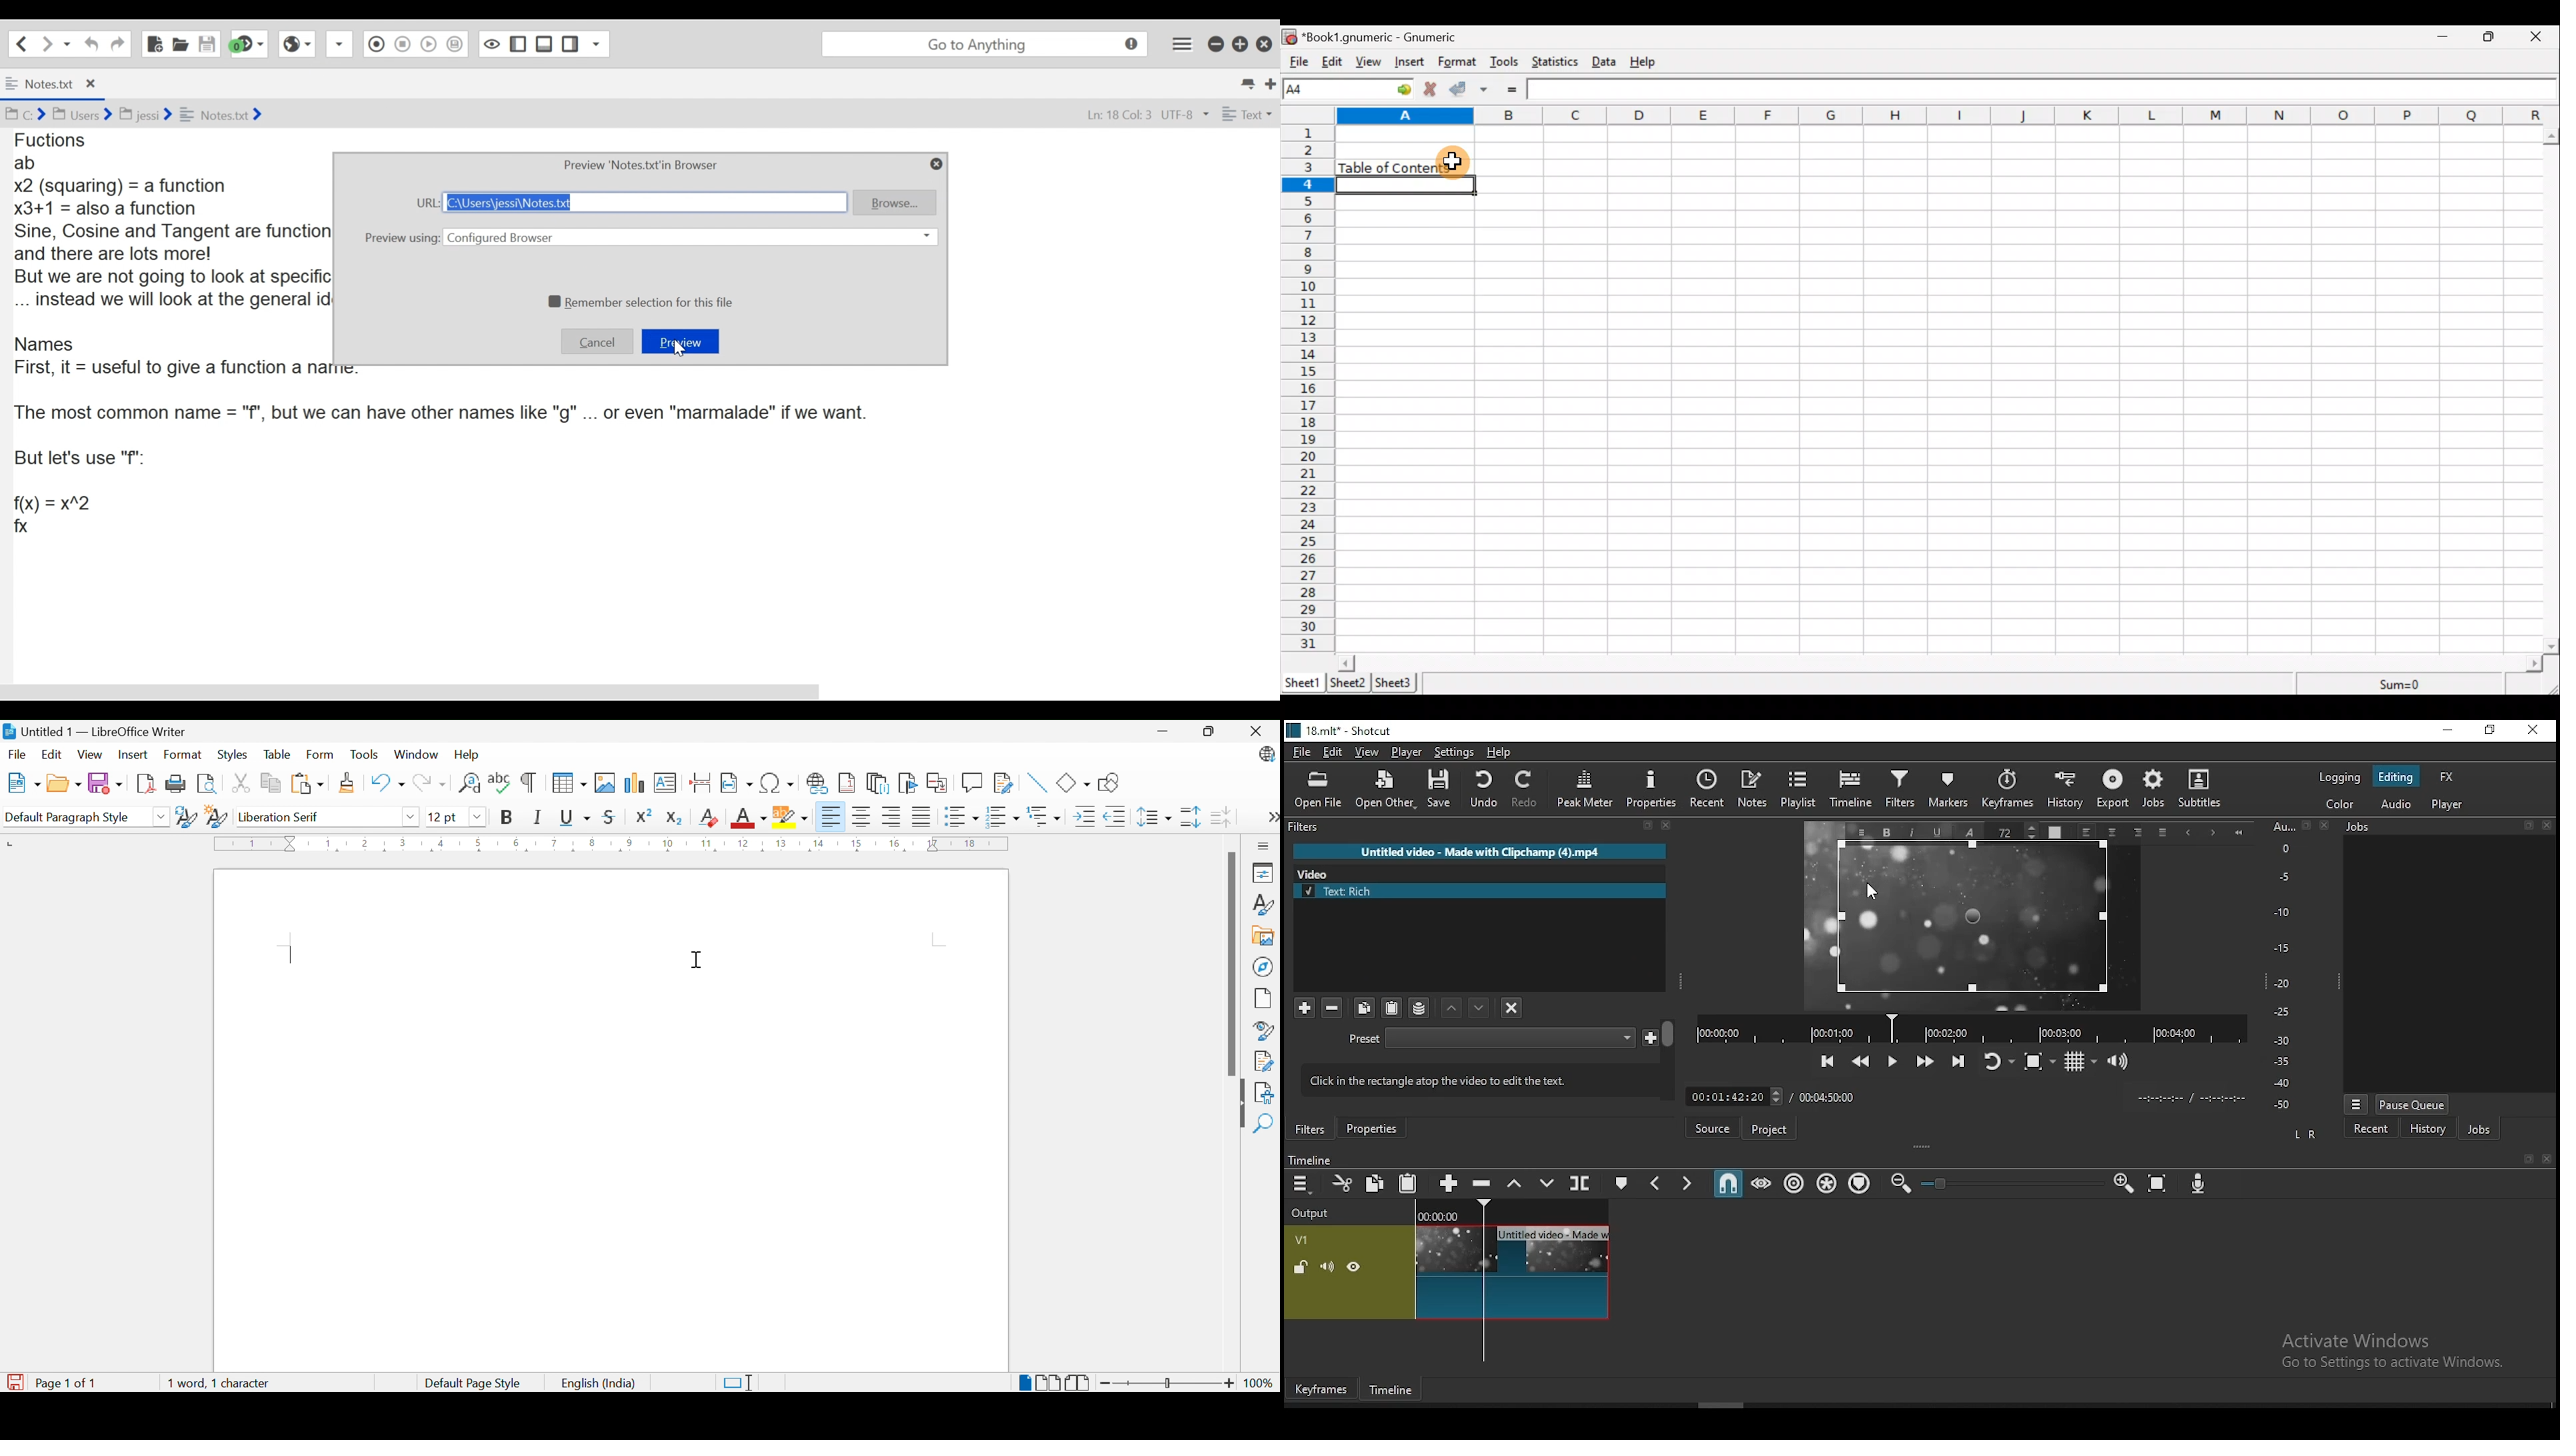  I want to click on Subscript, so click(675, 818).